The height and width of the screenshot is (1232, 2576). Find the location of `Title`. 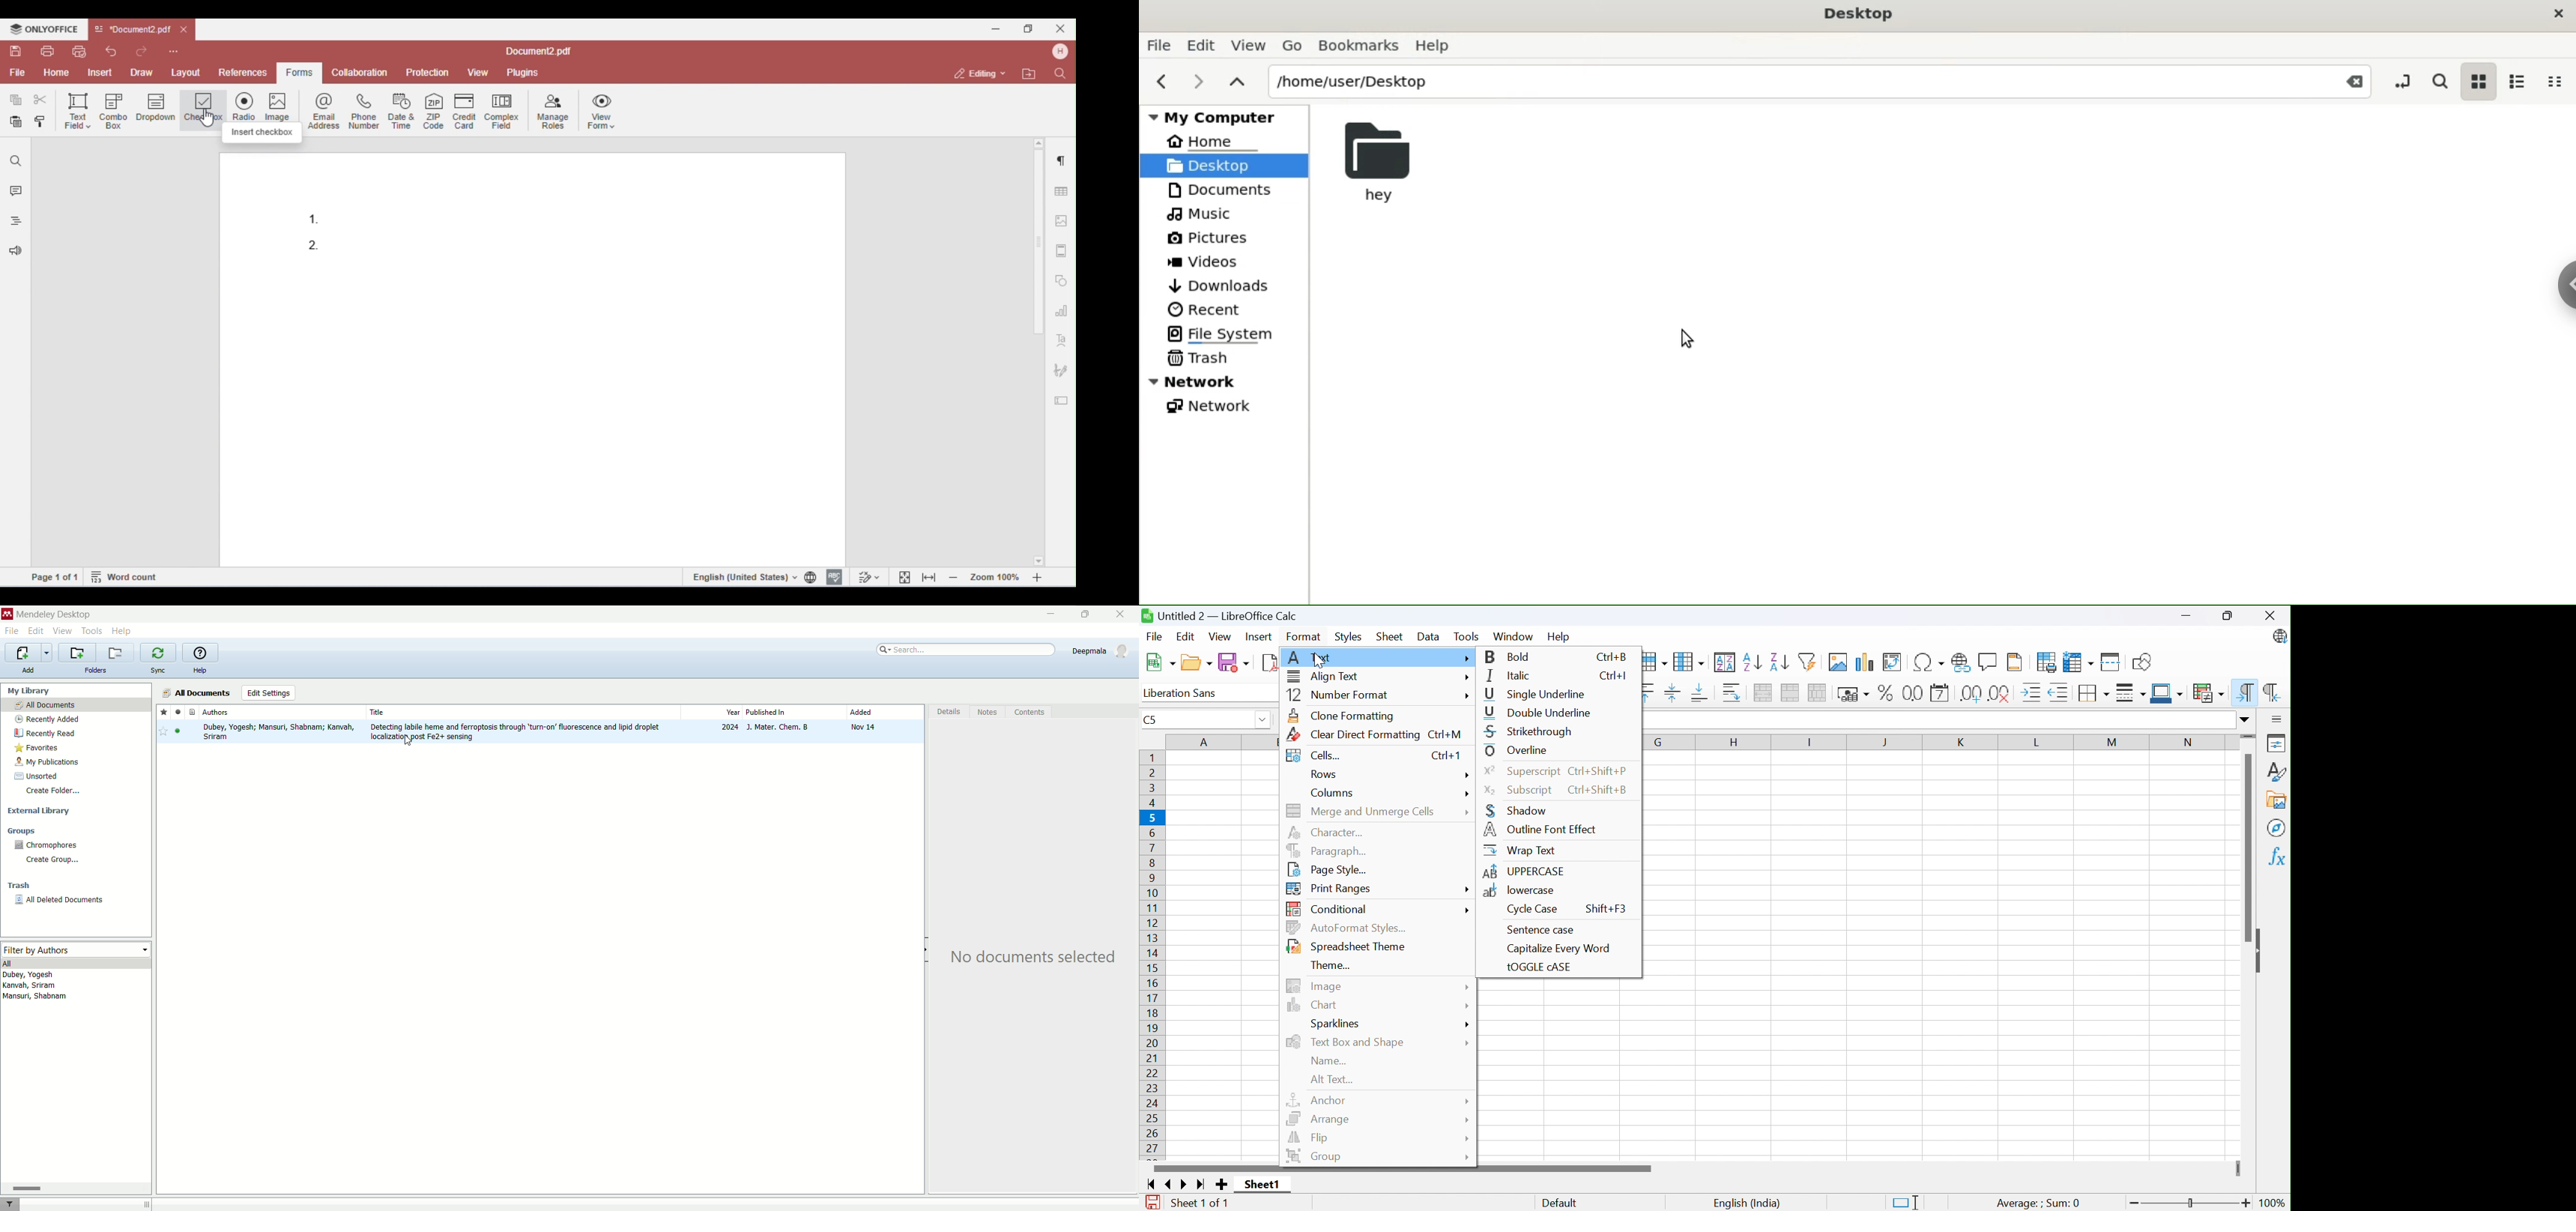

Title is located at coordinates (524, 712).